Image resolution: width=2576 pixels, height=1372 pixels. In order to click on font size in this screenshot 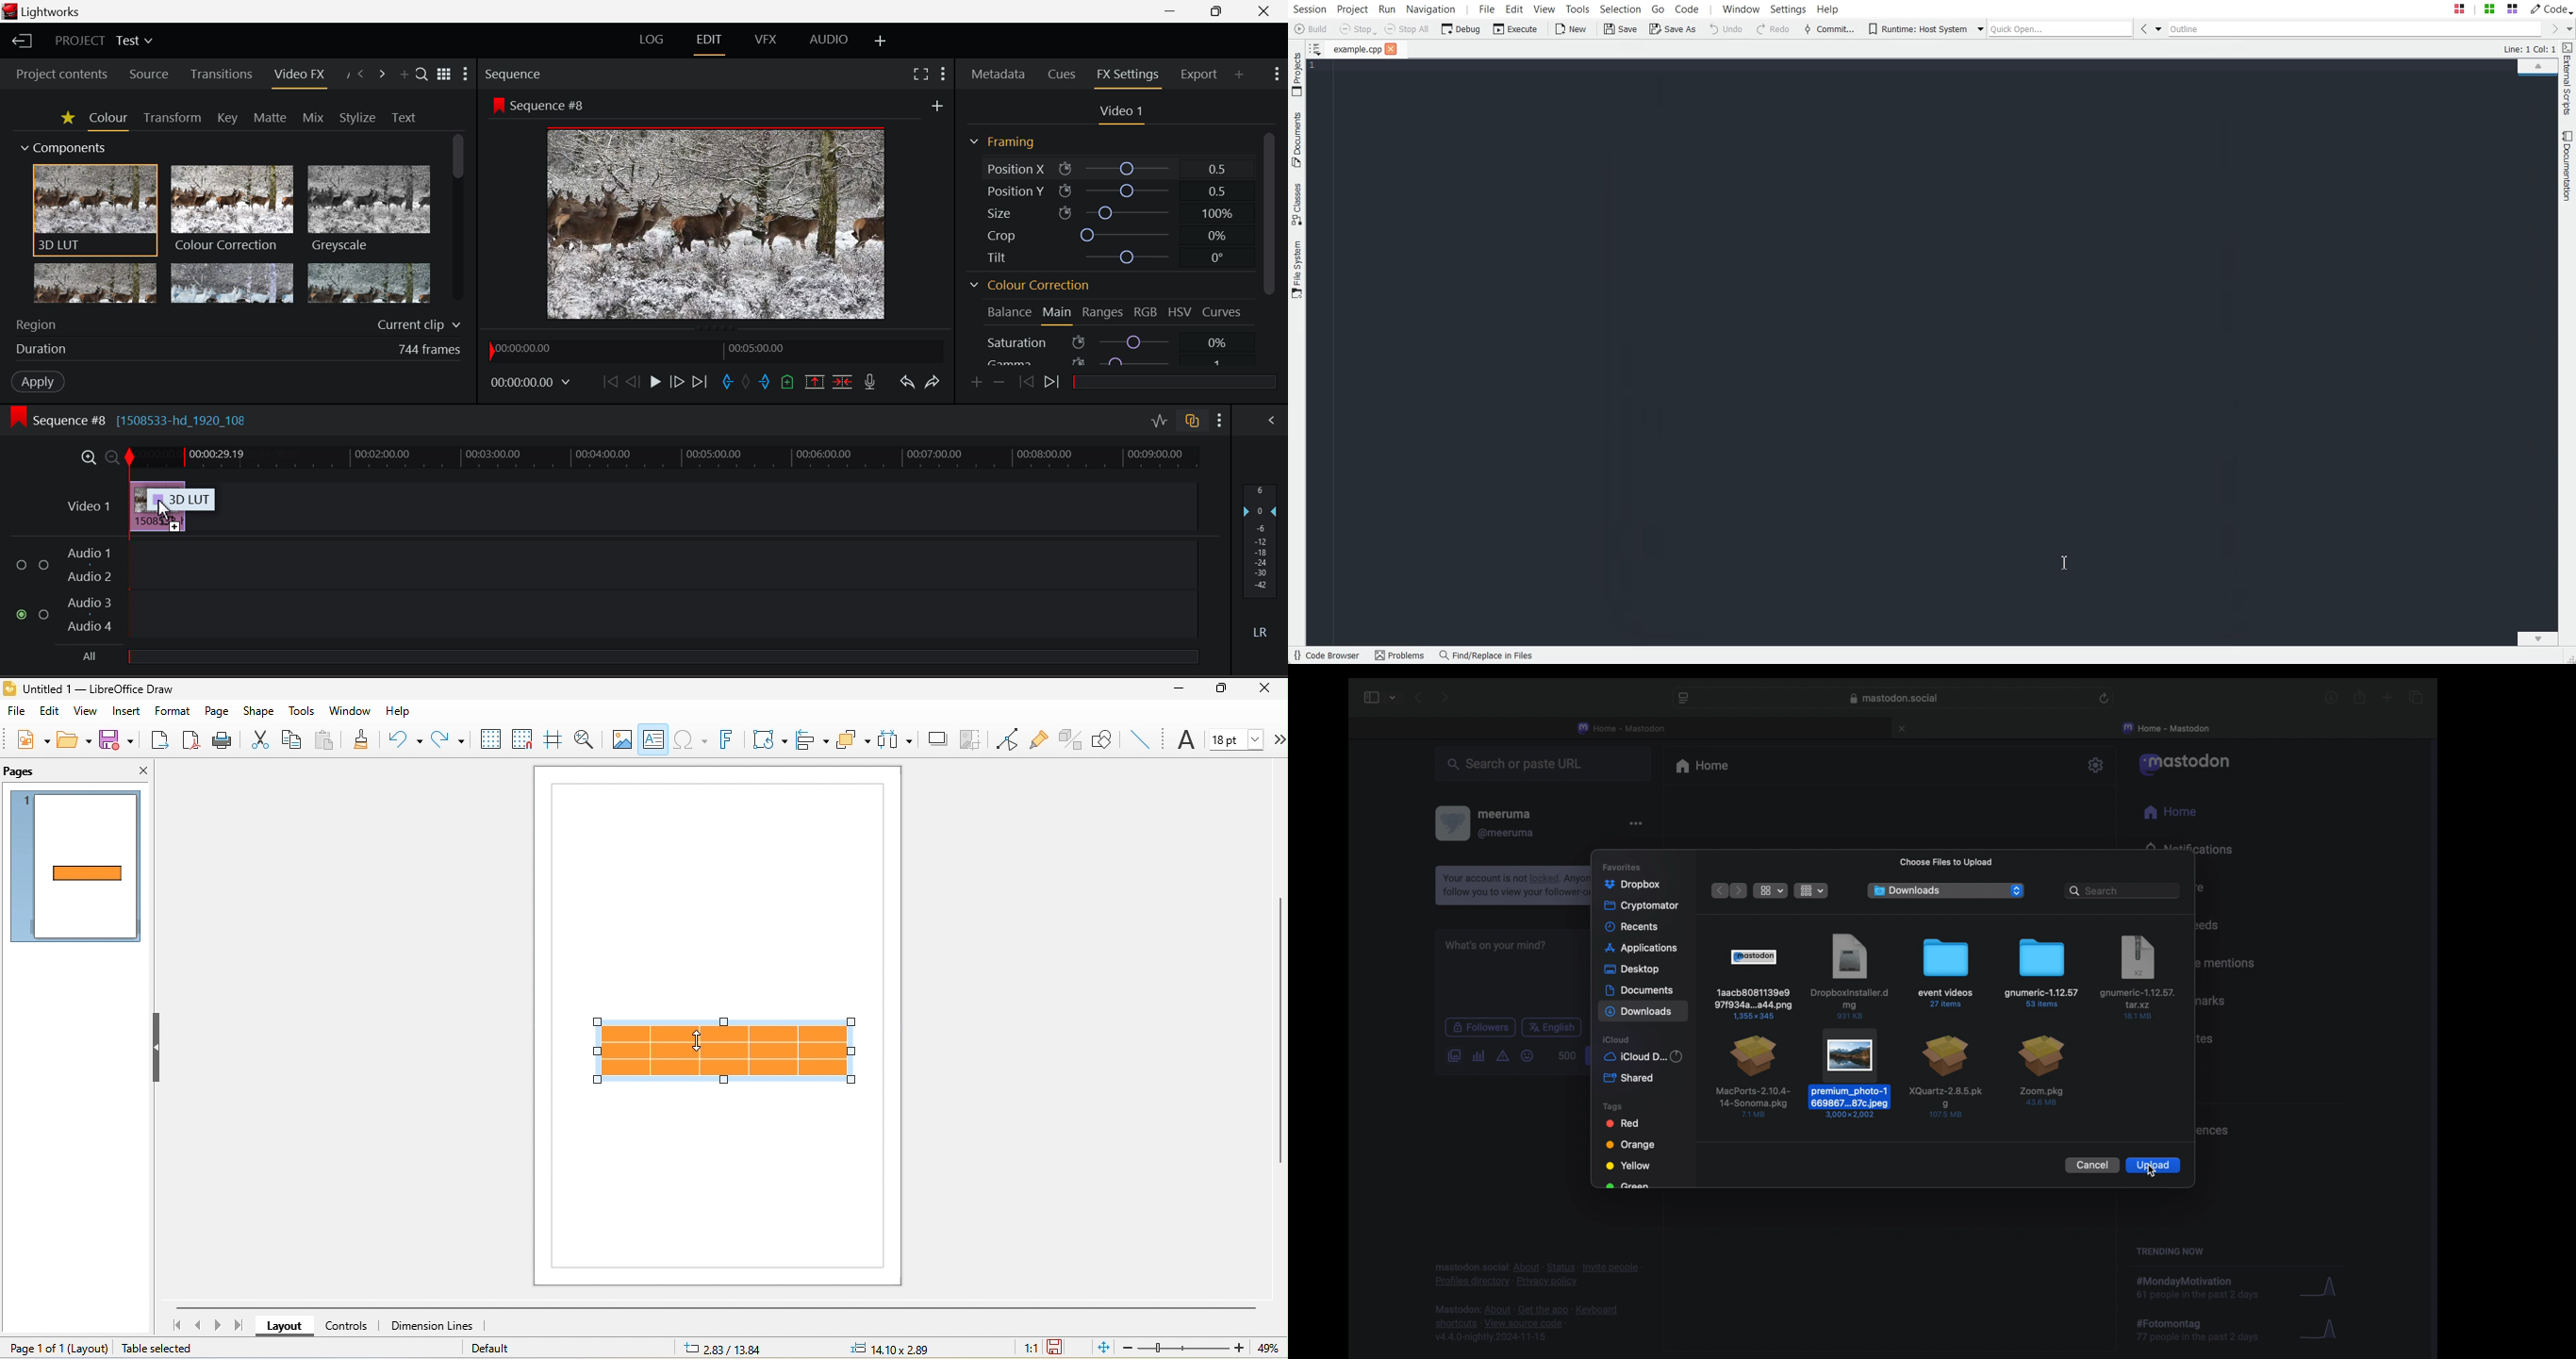, I will do `click(1237, 739)`.